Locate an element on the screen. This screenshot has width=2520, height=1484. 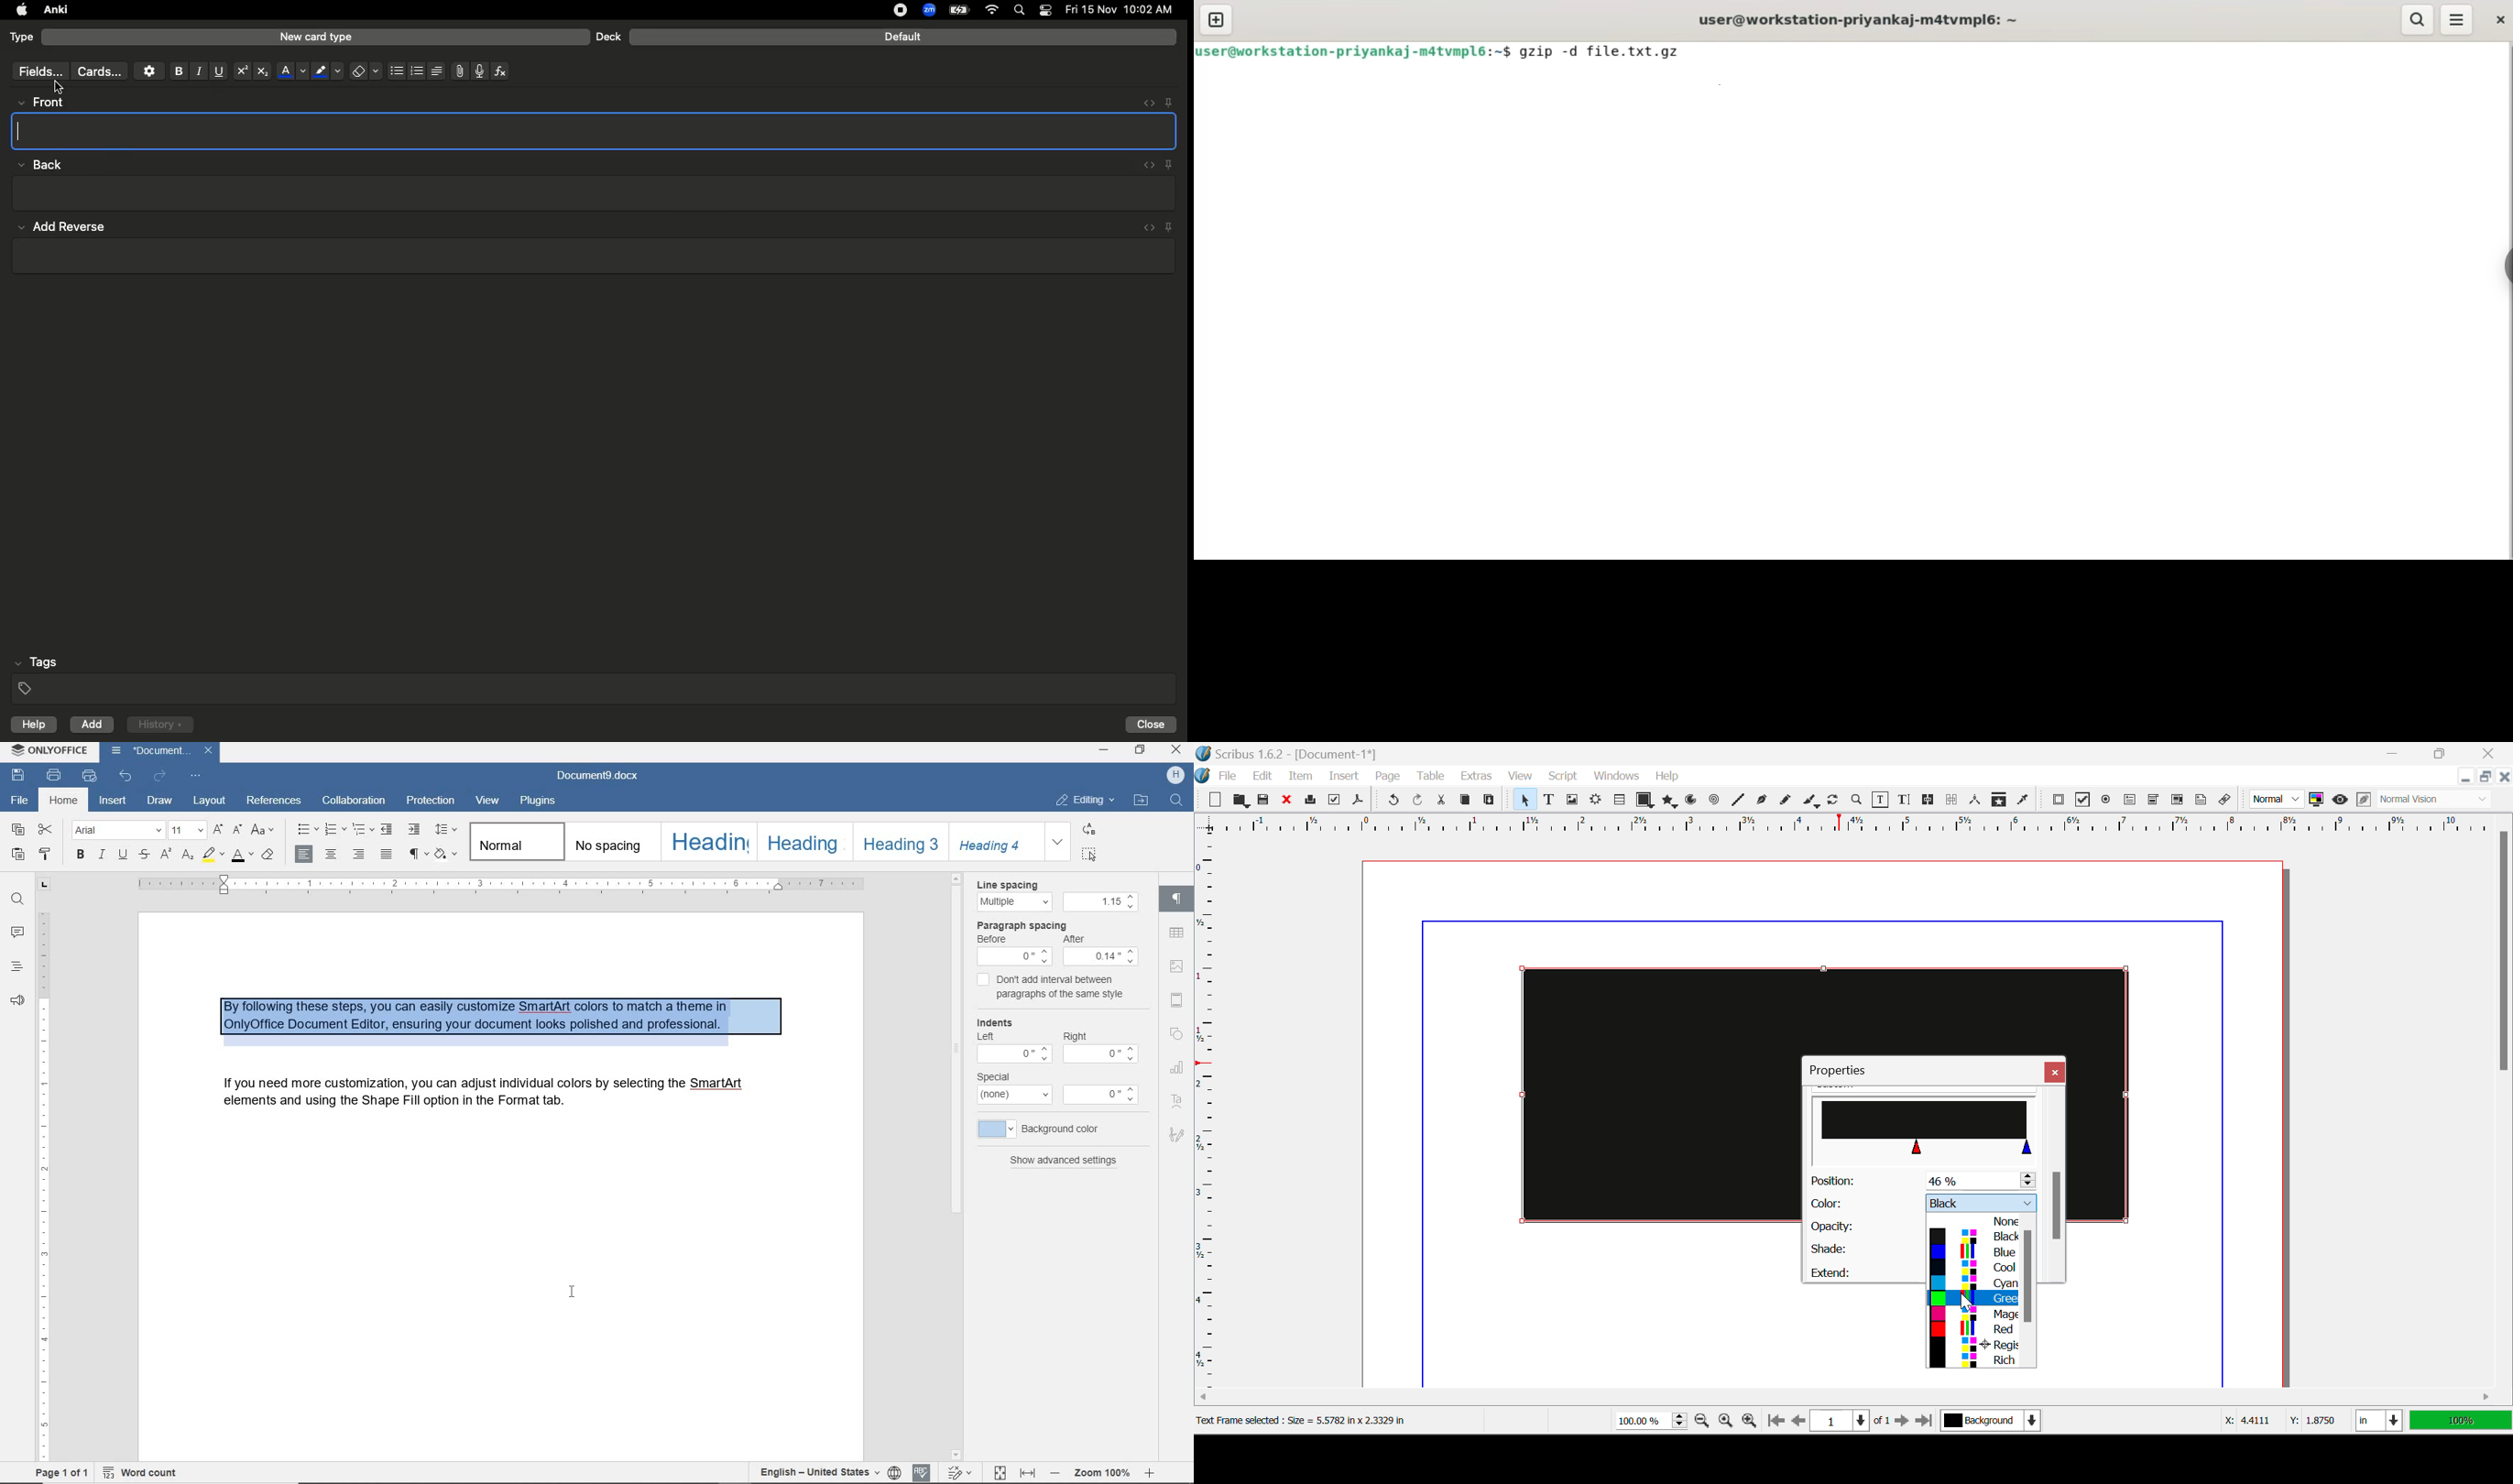
Minimize is located at coordinates (2483, 776).